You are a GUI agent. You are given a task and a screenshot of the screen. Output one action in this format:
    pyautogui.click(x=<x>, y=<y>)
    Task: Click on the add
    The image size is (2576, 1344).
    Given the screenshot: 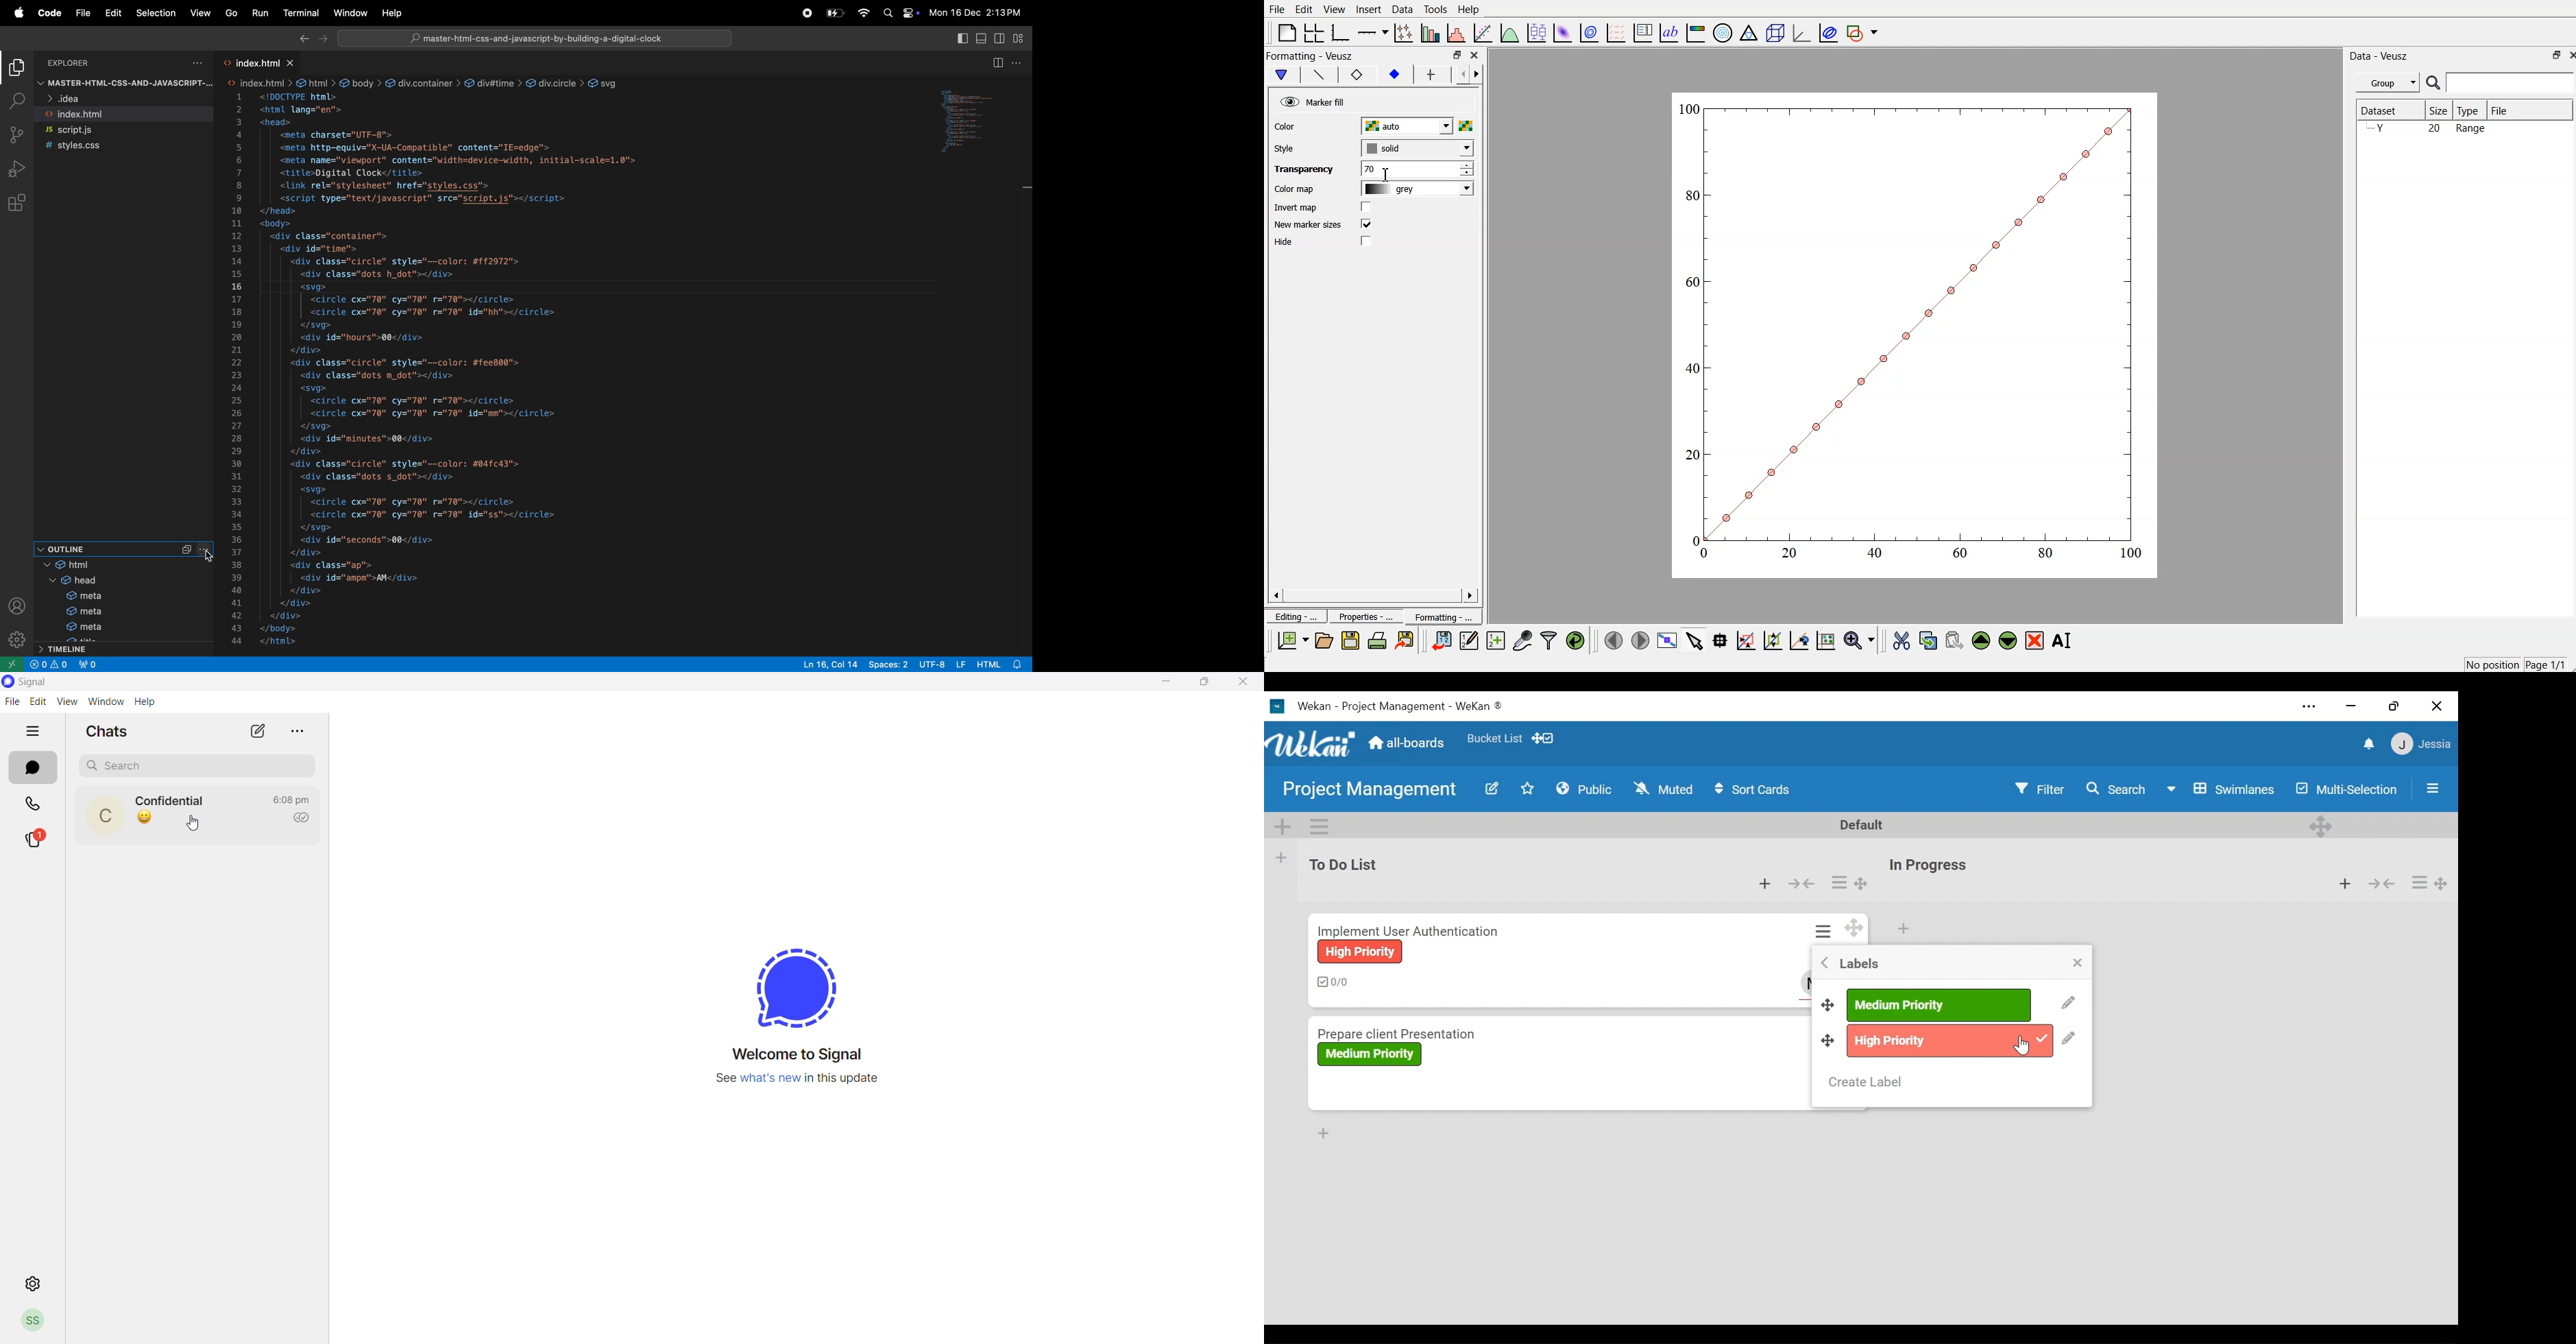 What is the action you would take?
    pyautogui.click(x=1428, y=75)
    